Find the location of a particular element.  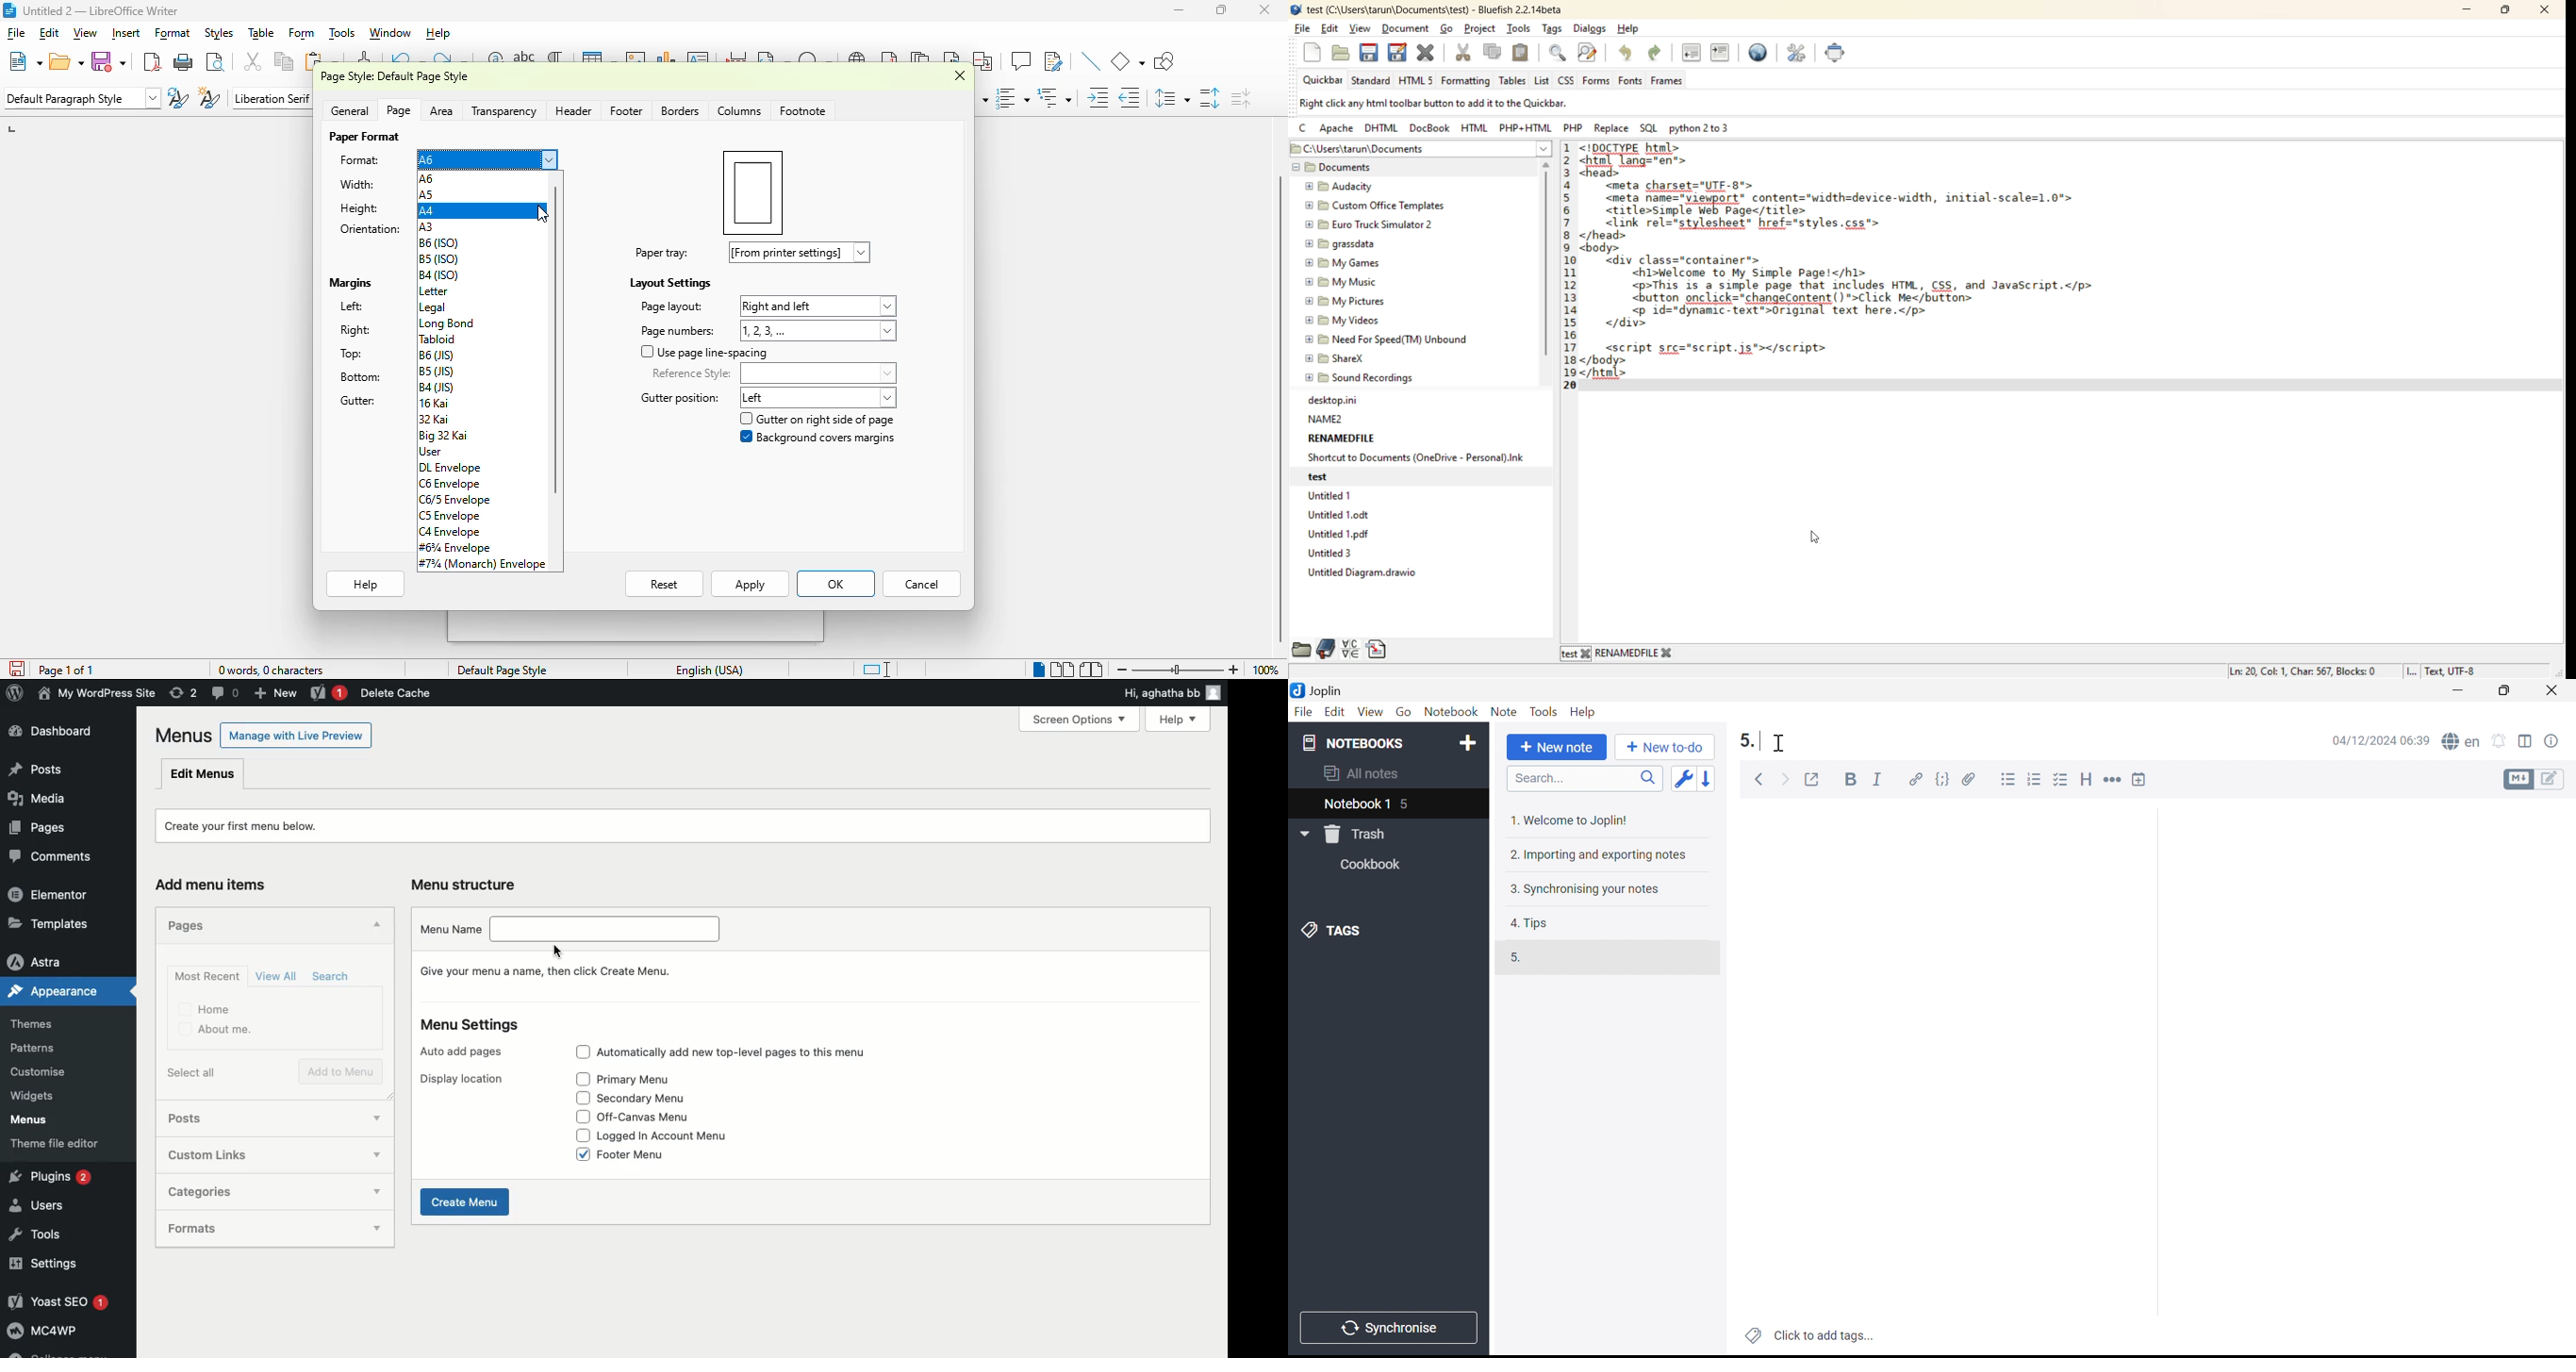

Revision is located at coordinates (183, 694).